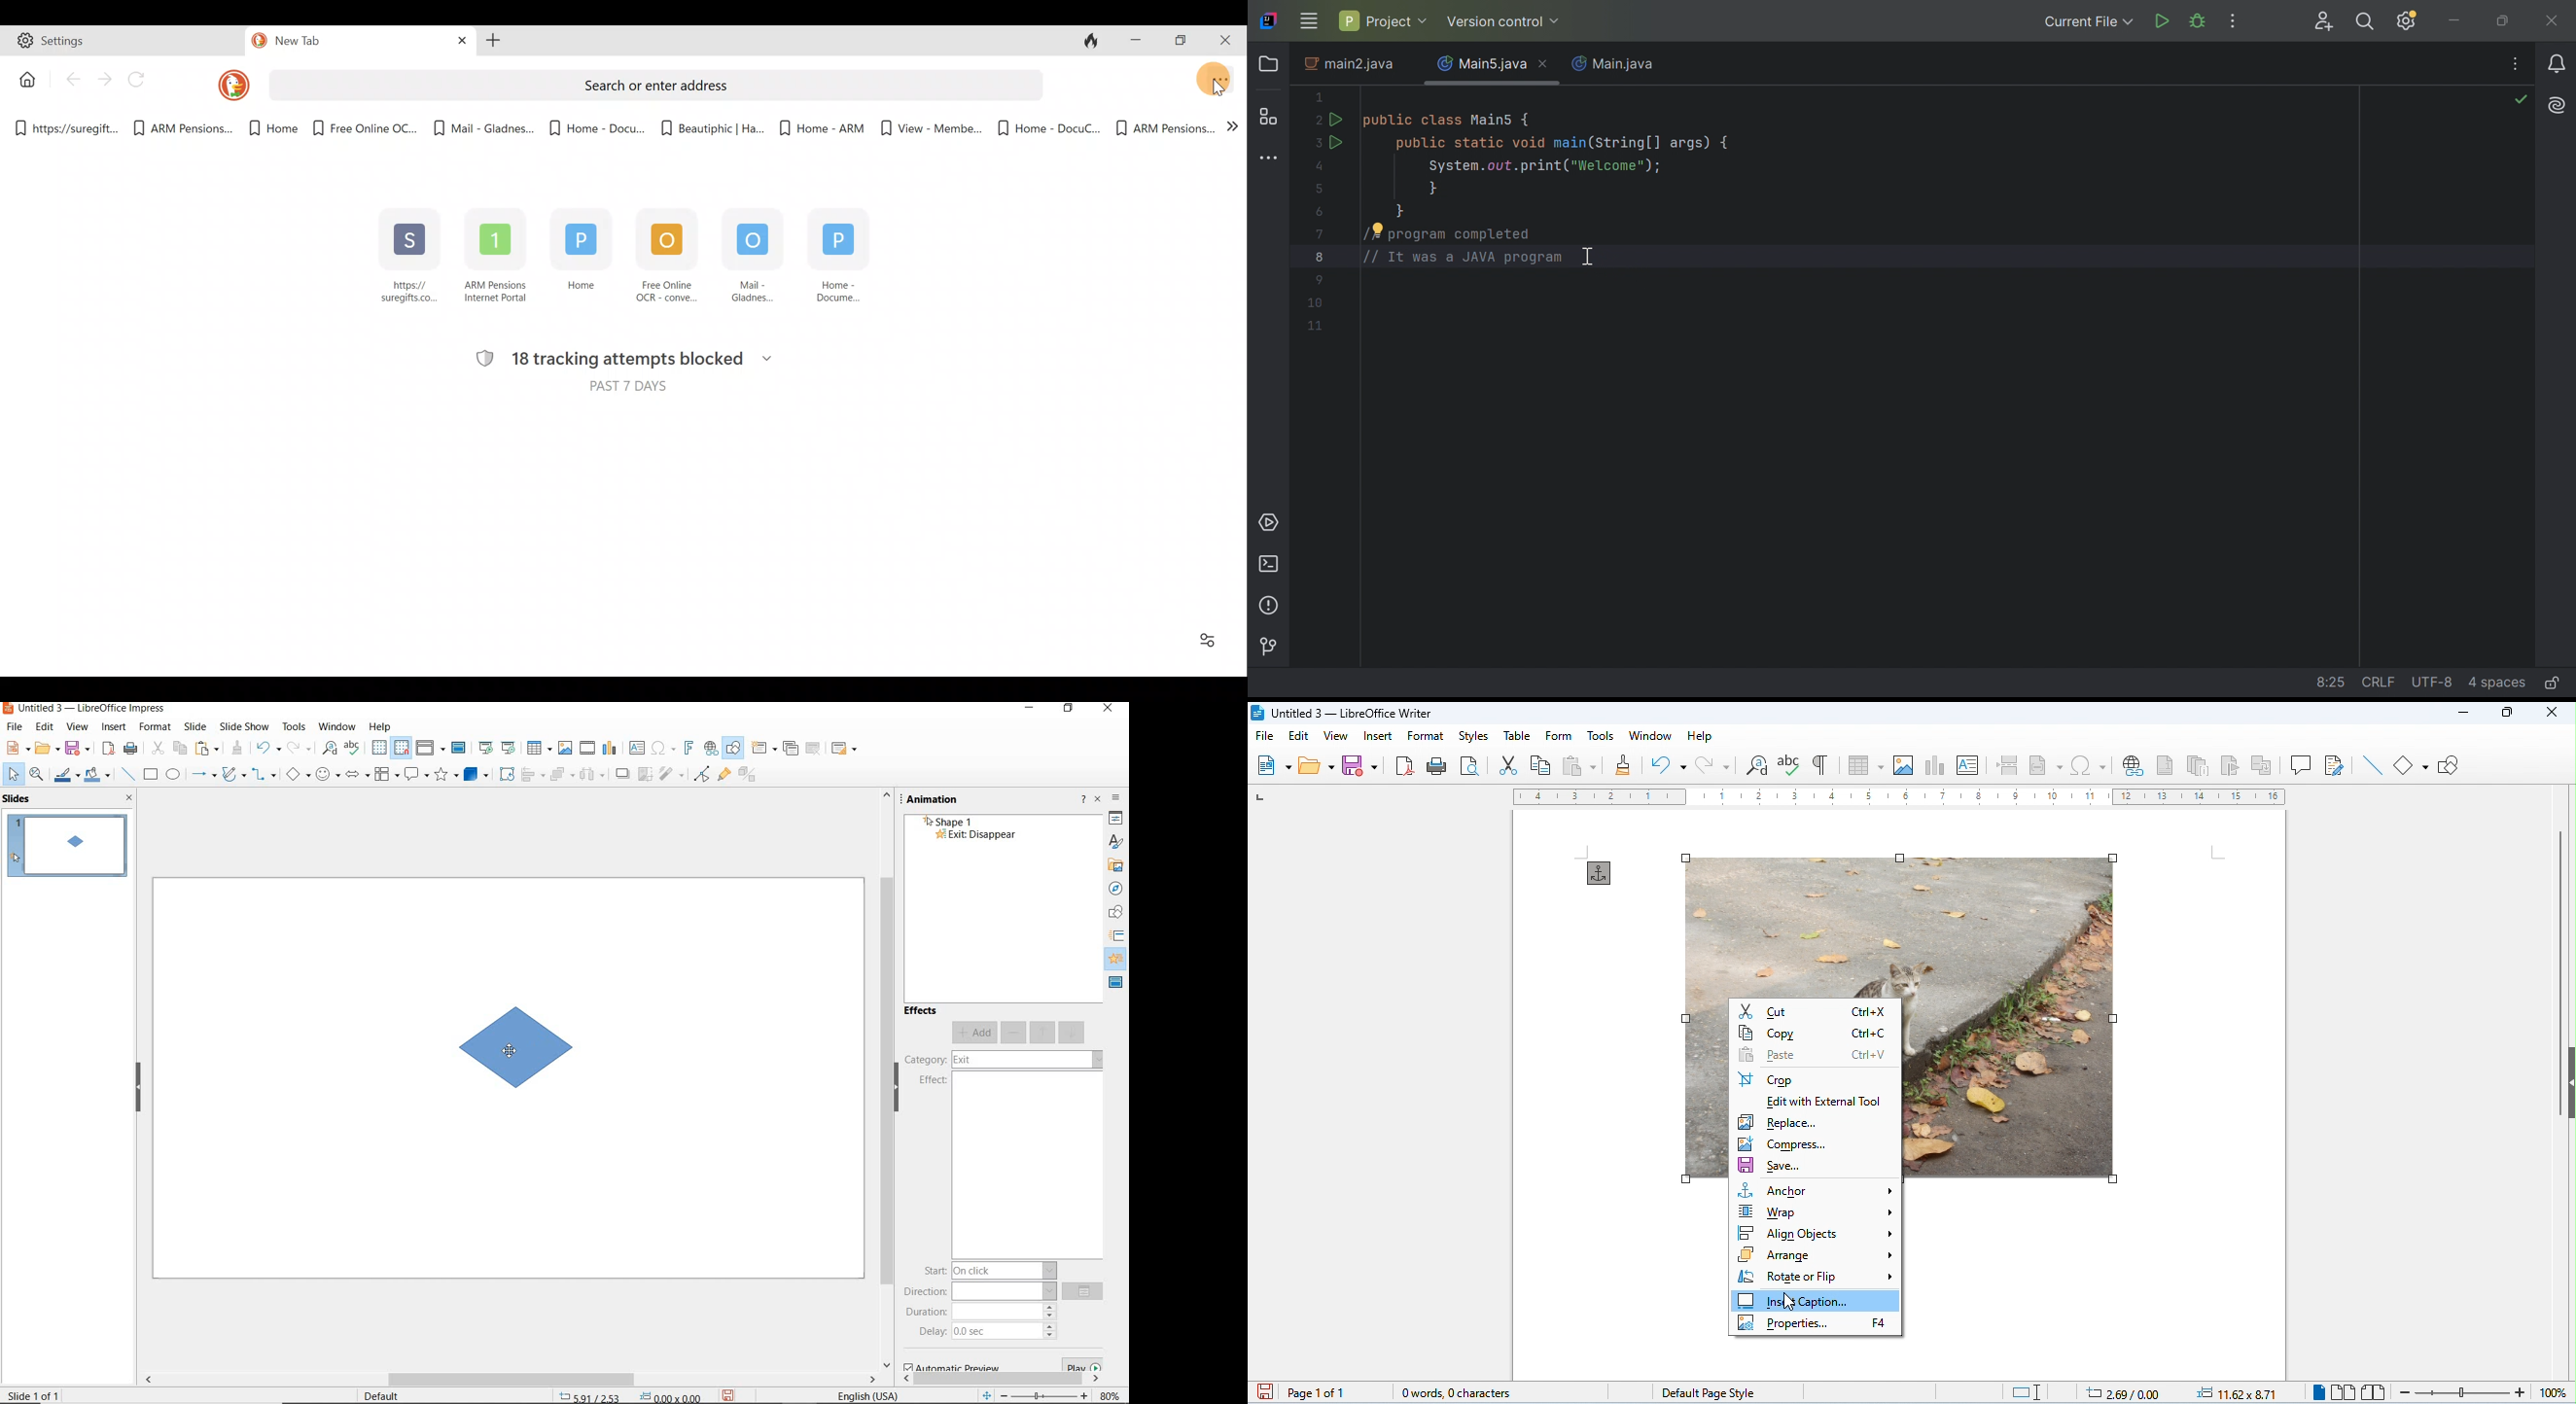 This screenshot has height=1428, width=2576. Describe the element at coordinates (1780, 1123) in the screenshot. I see `replace` at that location.